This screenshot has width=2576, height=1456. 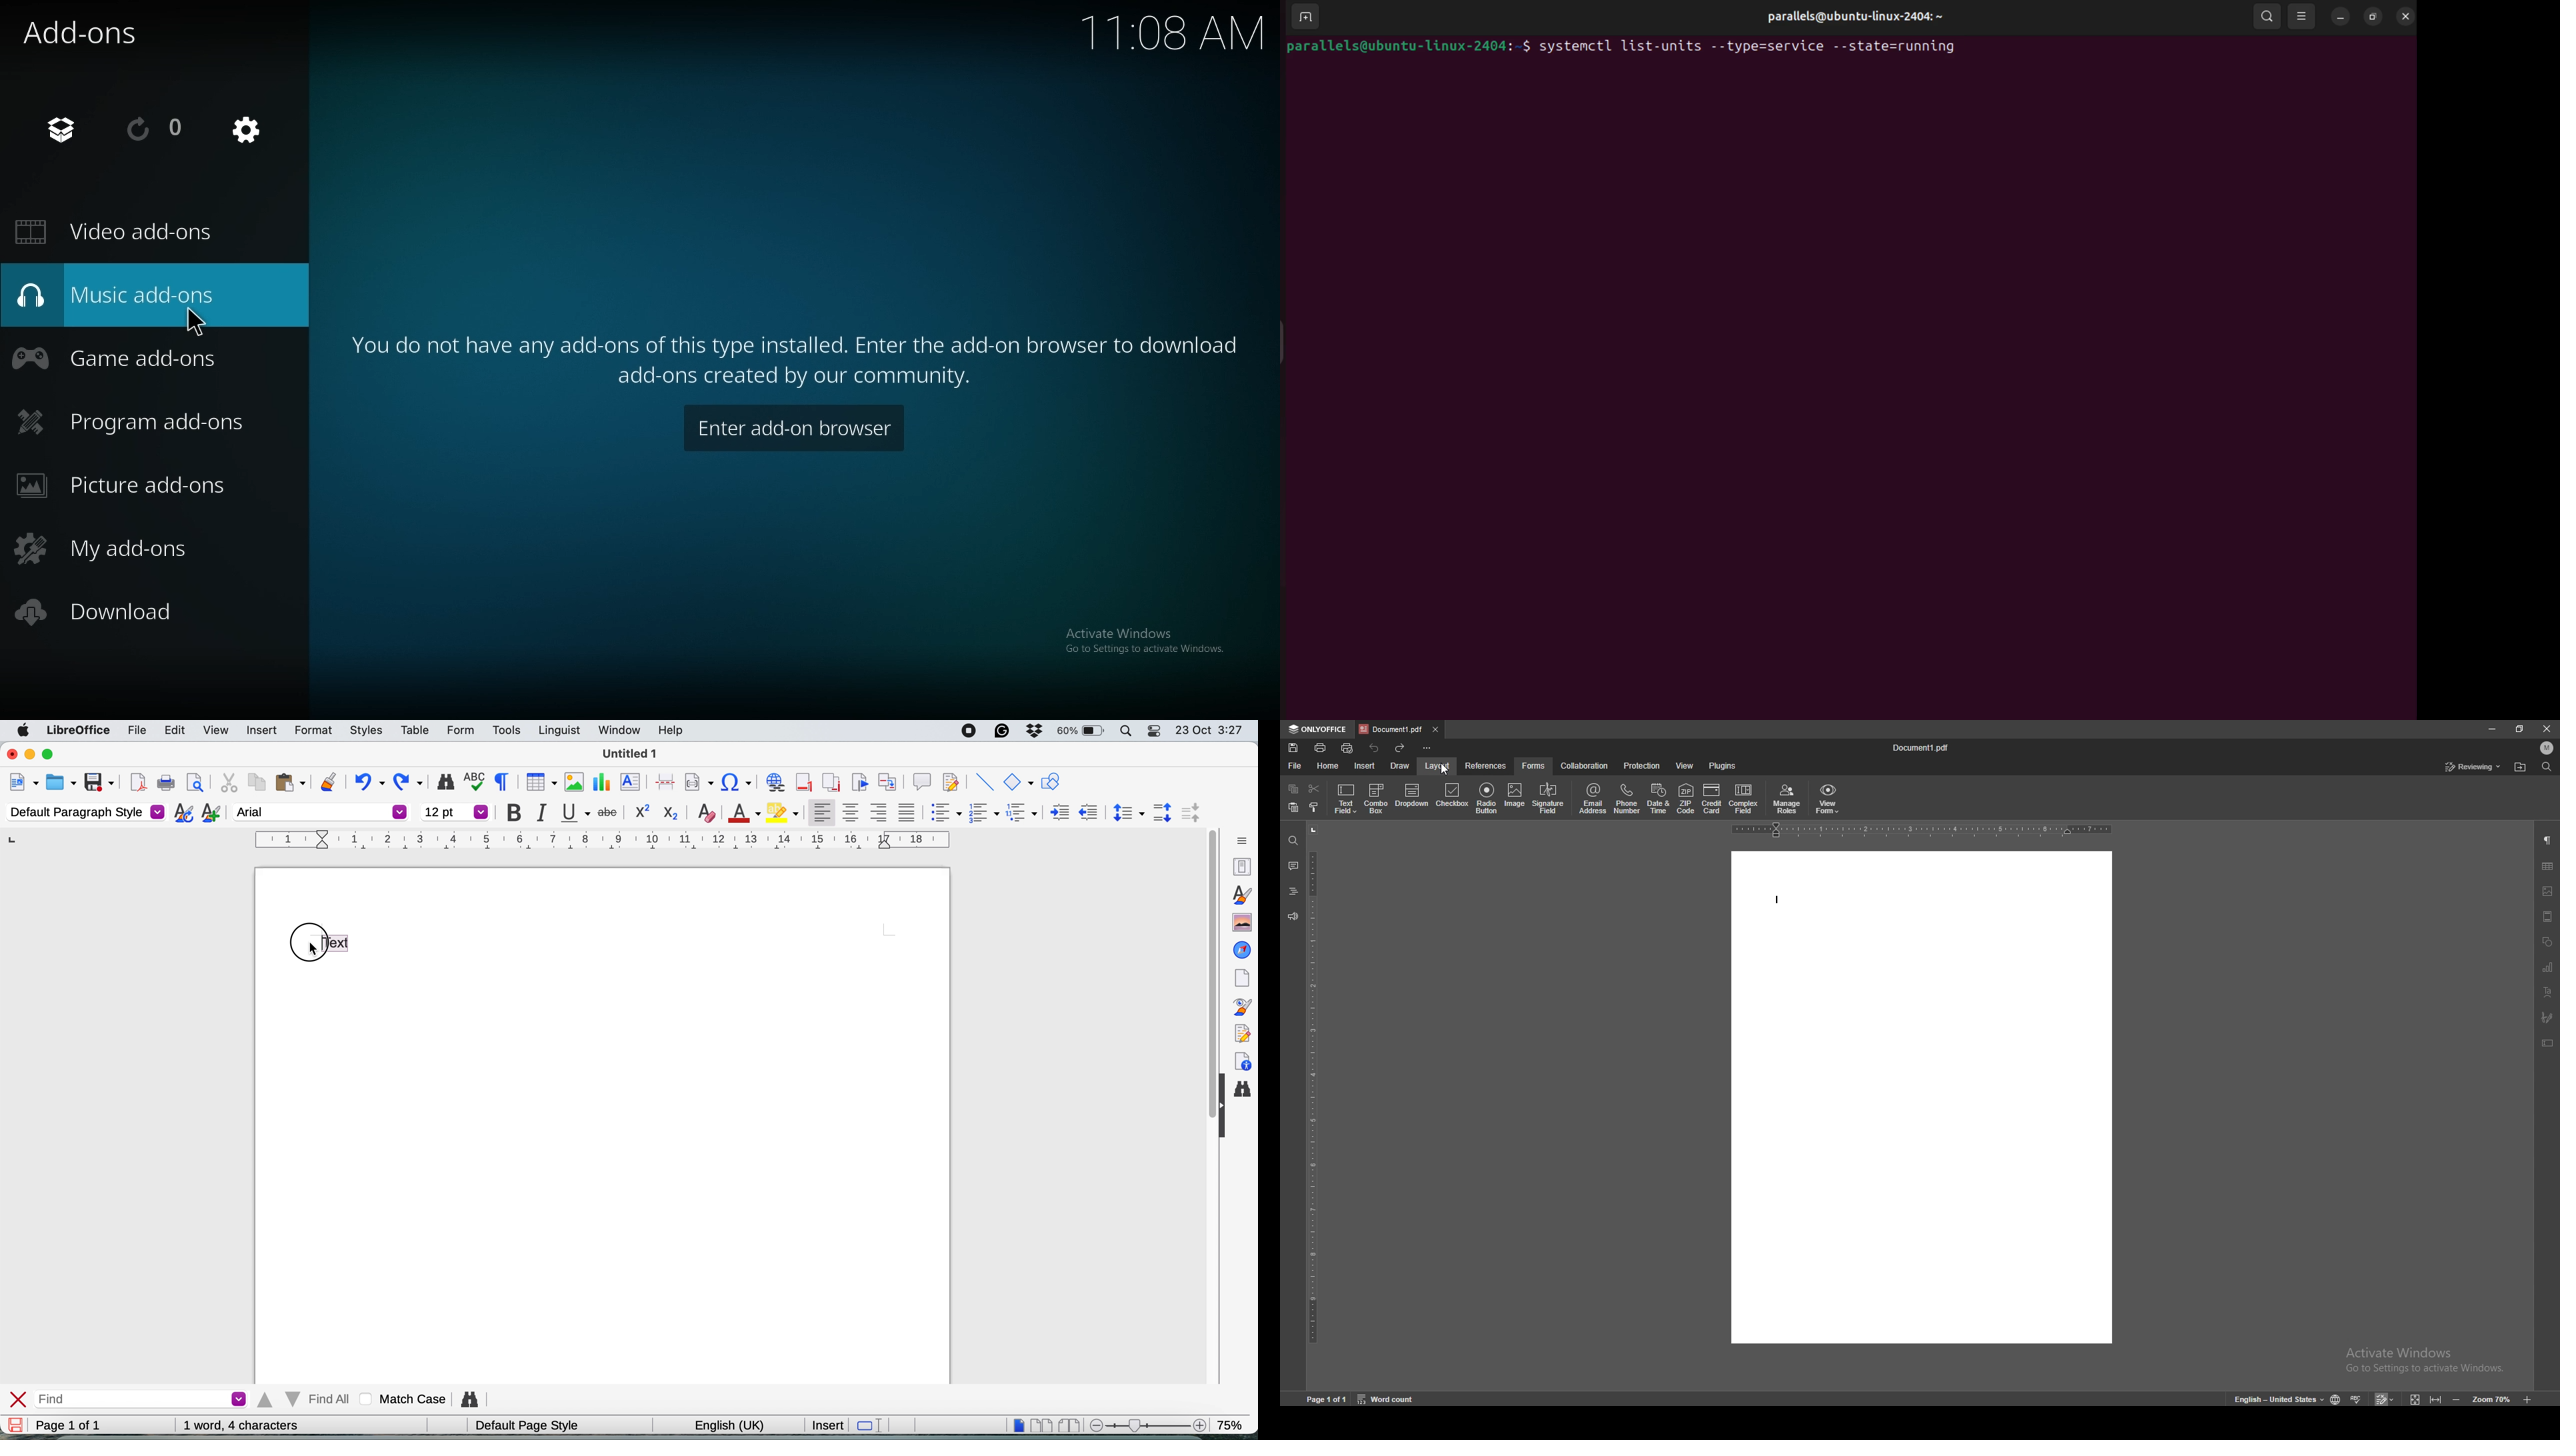 I want to click on locate file, so click(x=2521, y=767).